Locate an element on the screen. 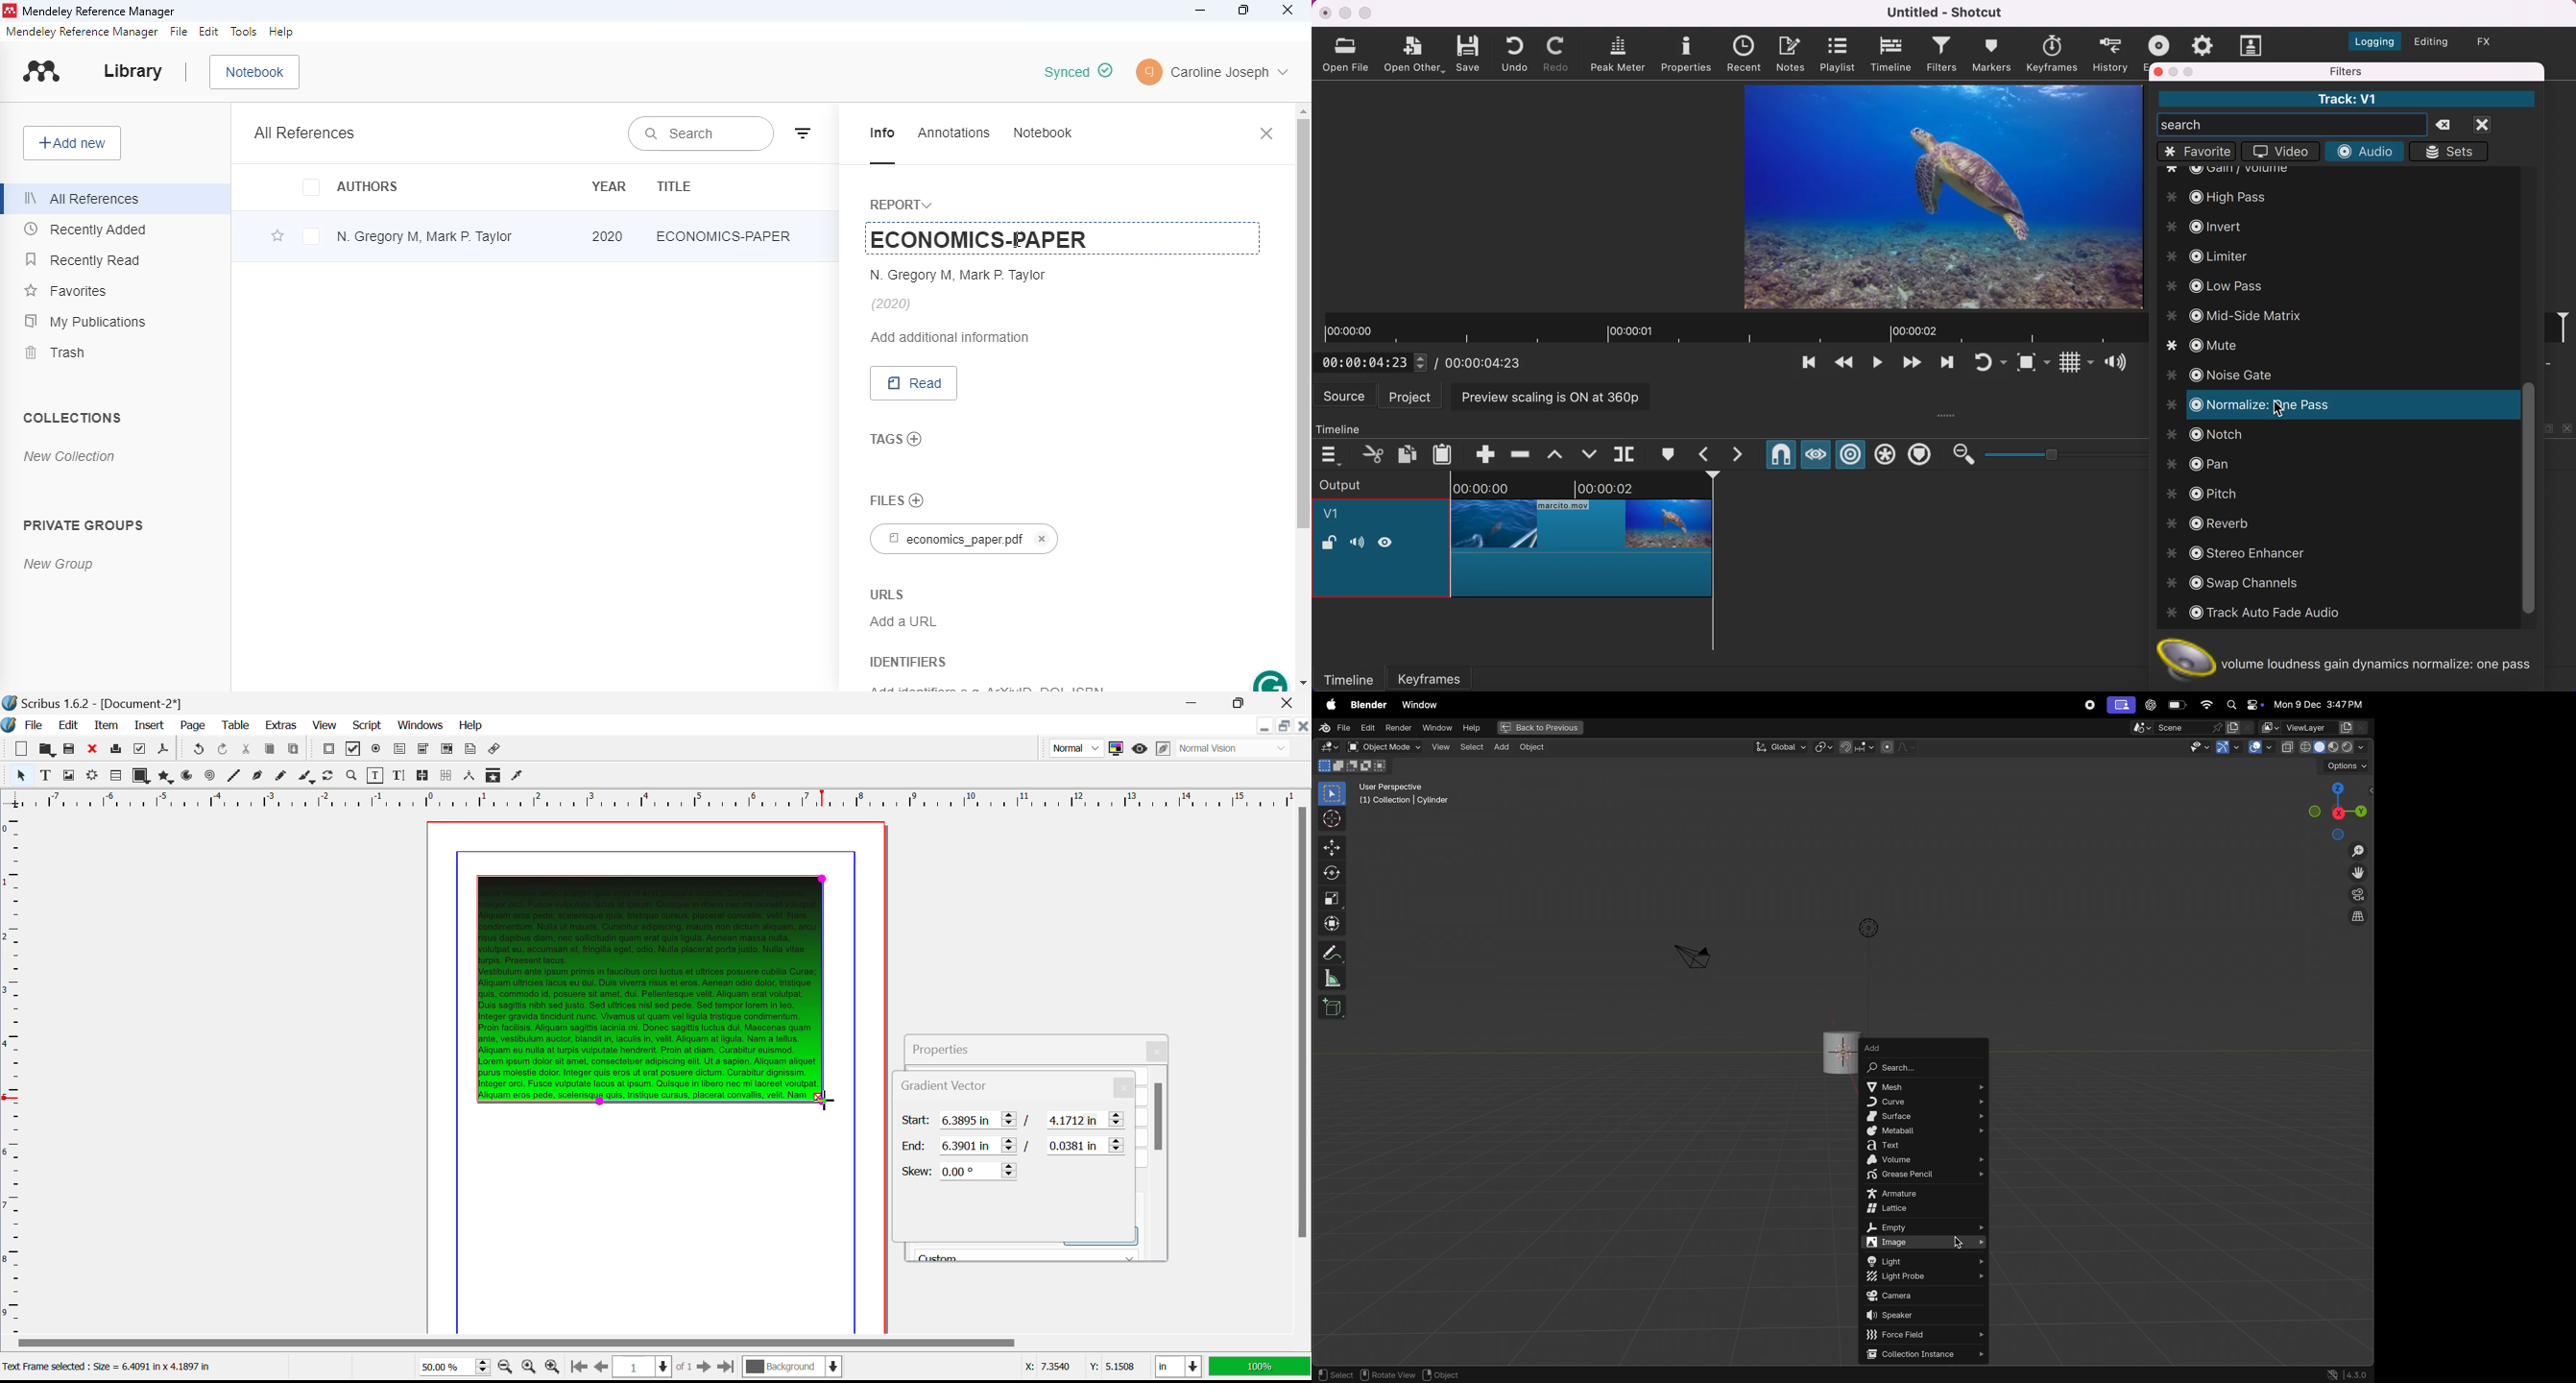  select point is located at coordinates (1332, 793).